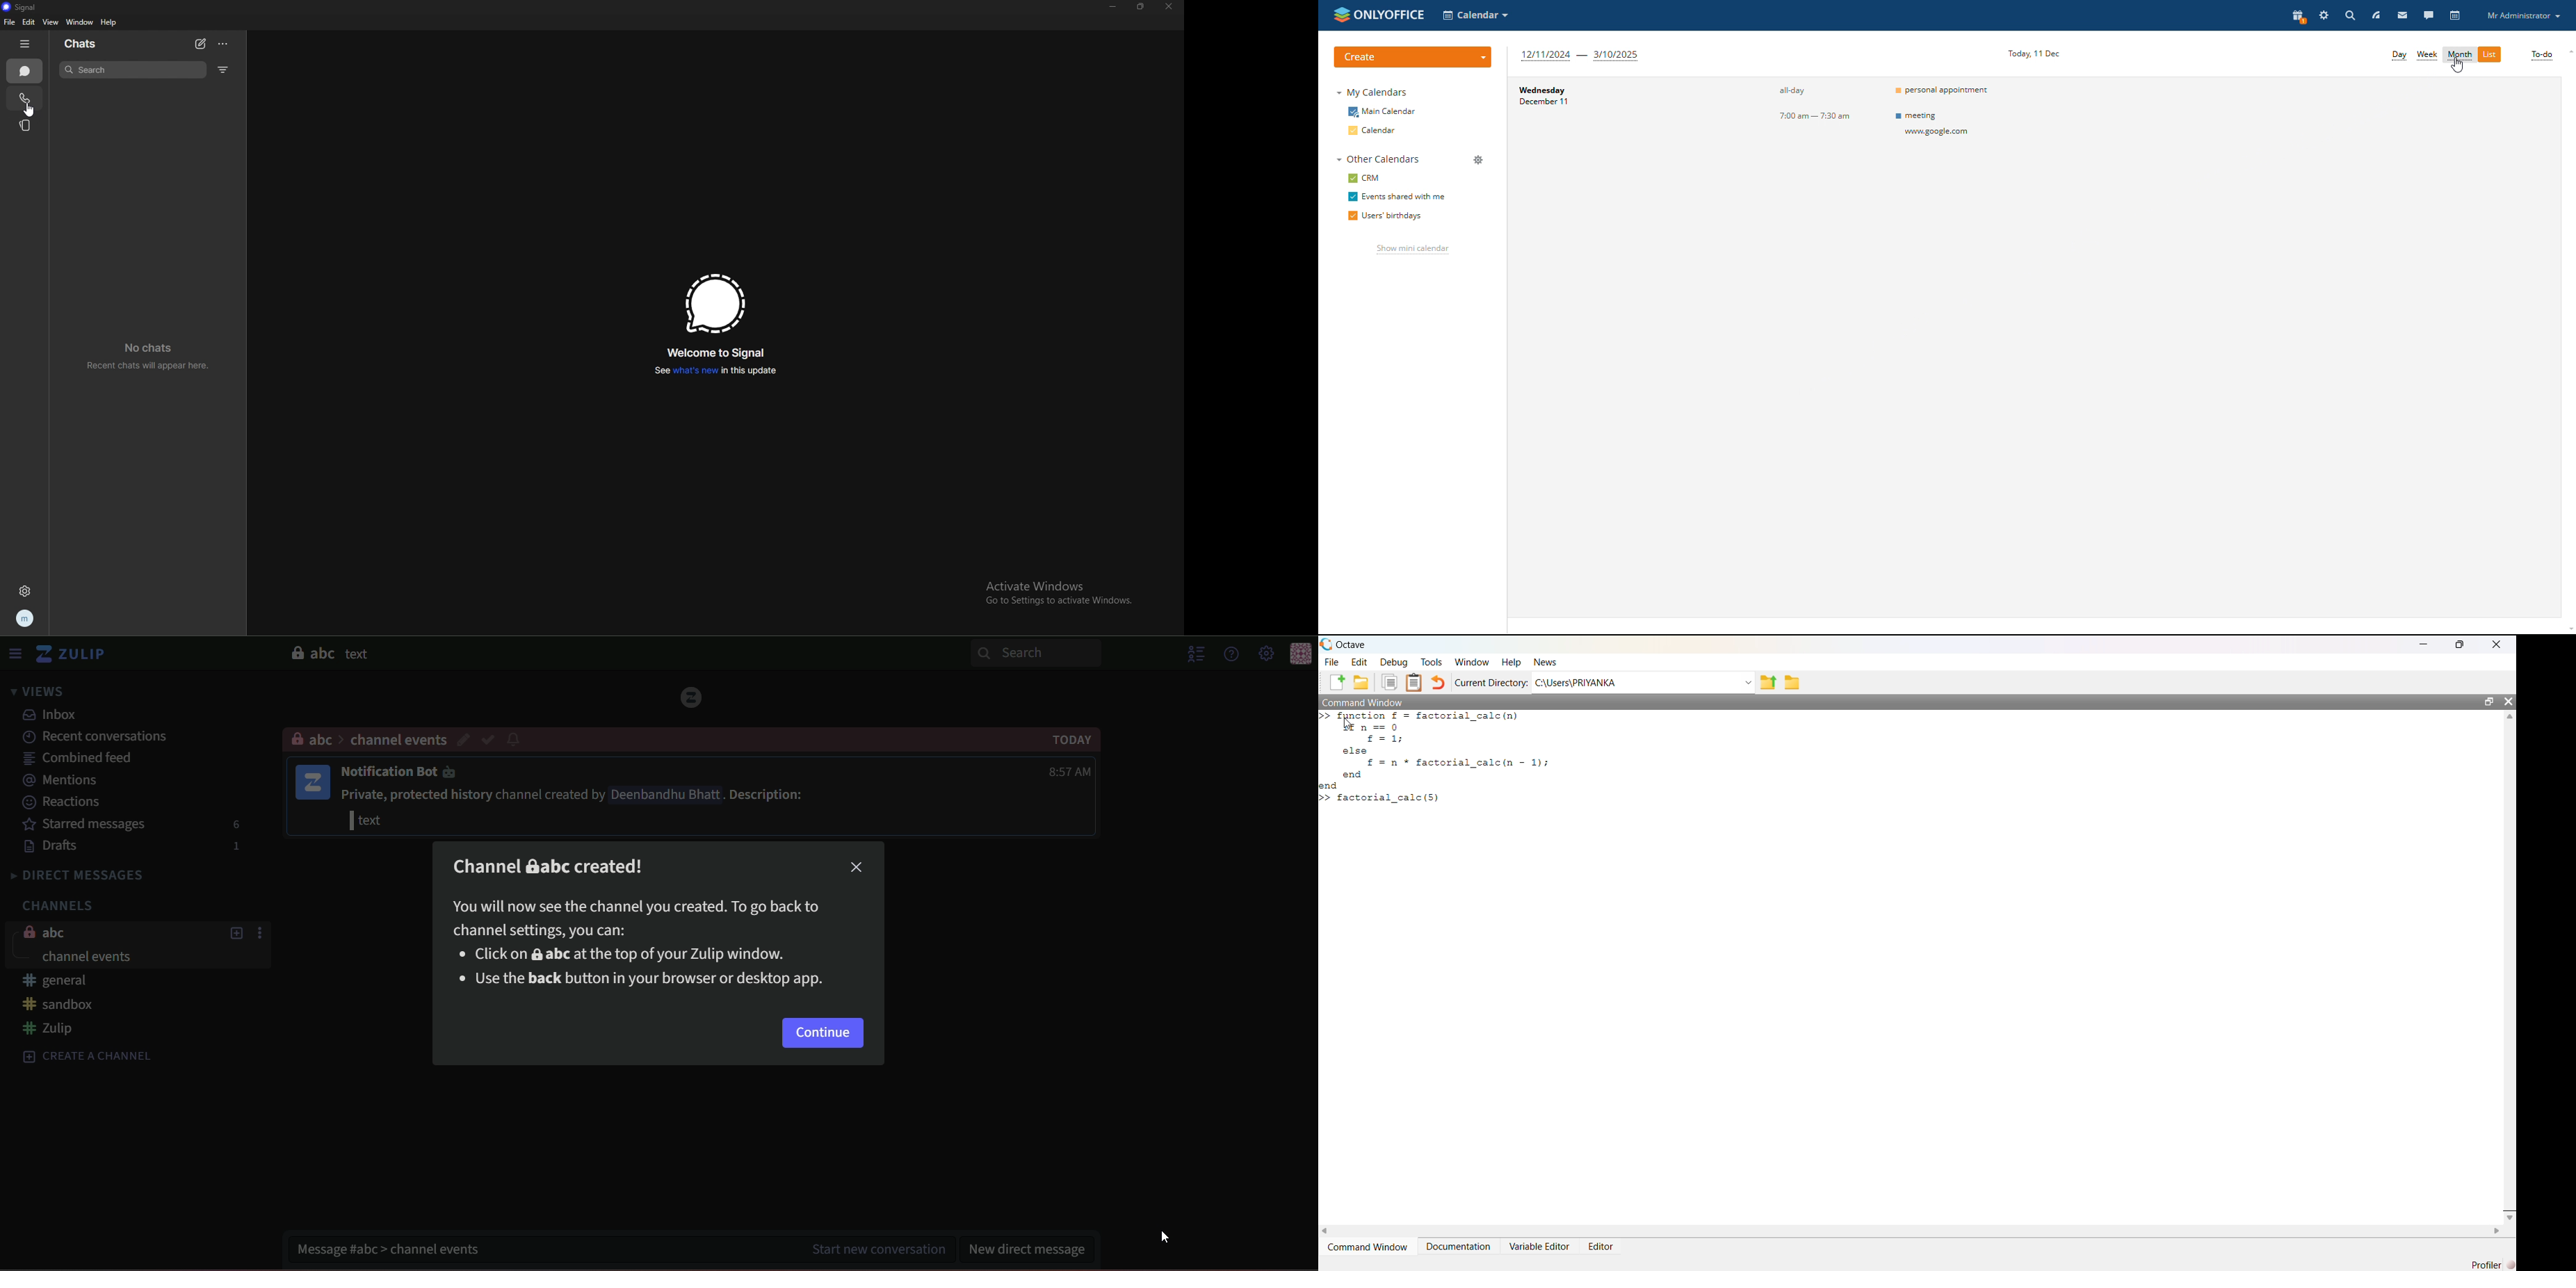  What do you see at coordinates (82, 958) in the screenshot?
I see `channel events` at bounding box center [82, 958].